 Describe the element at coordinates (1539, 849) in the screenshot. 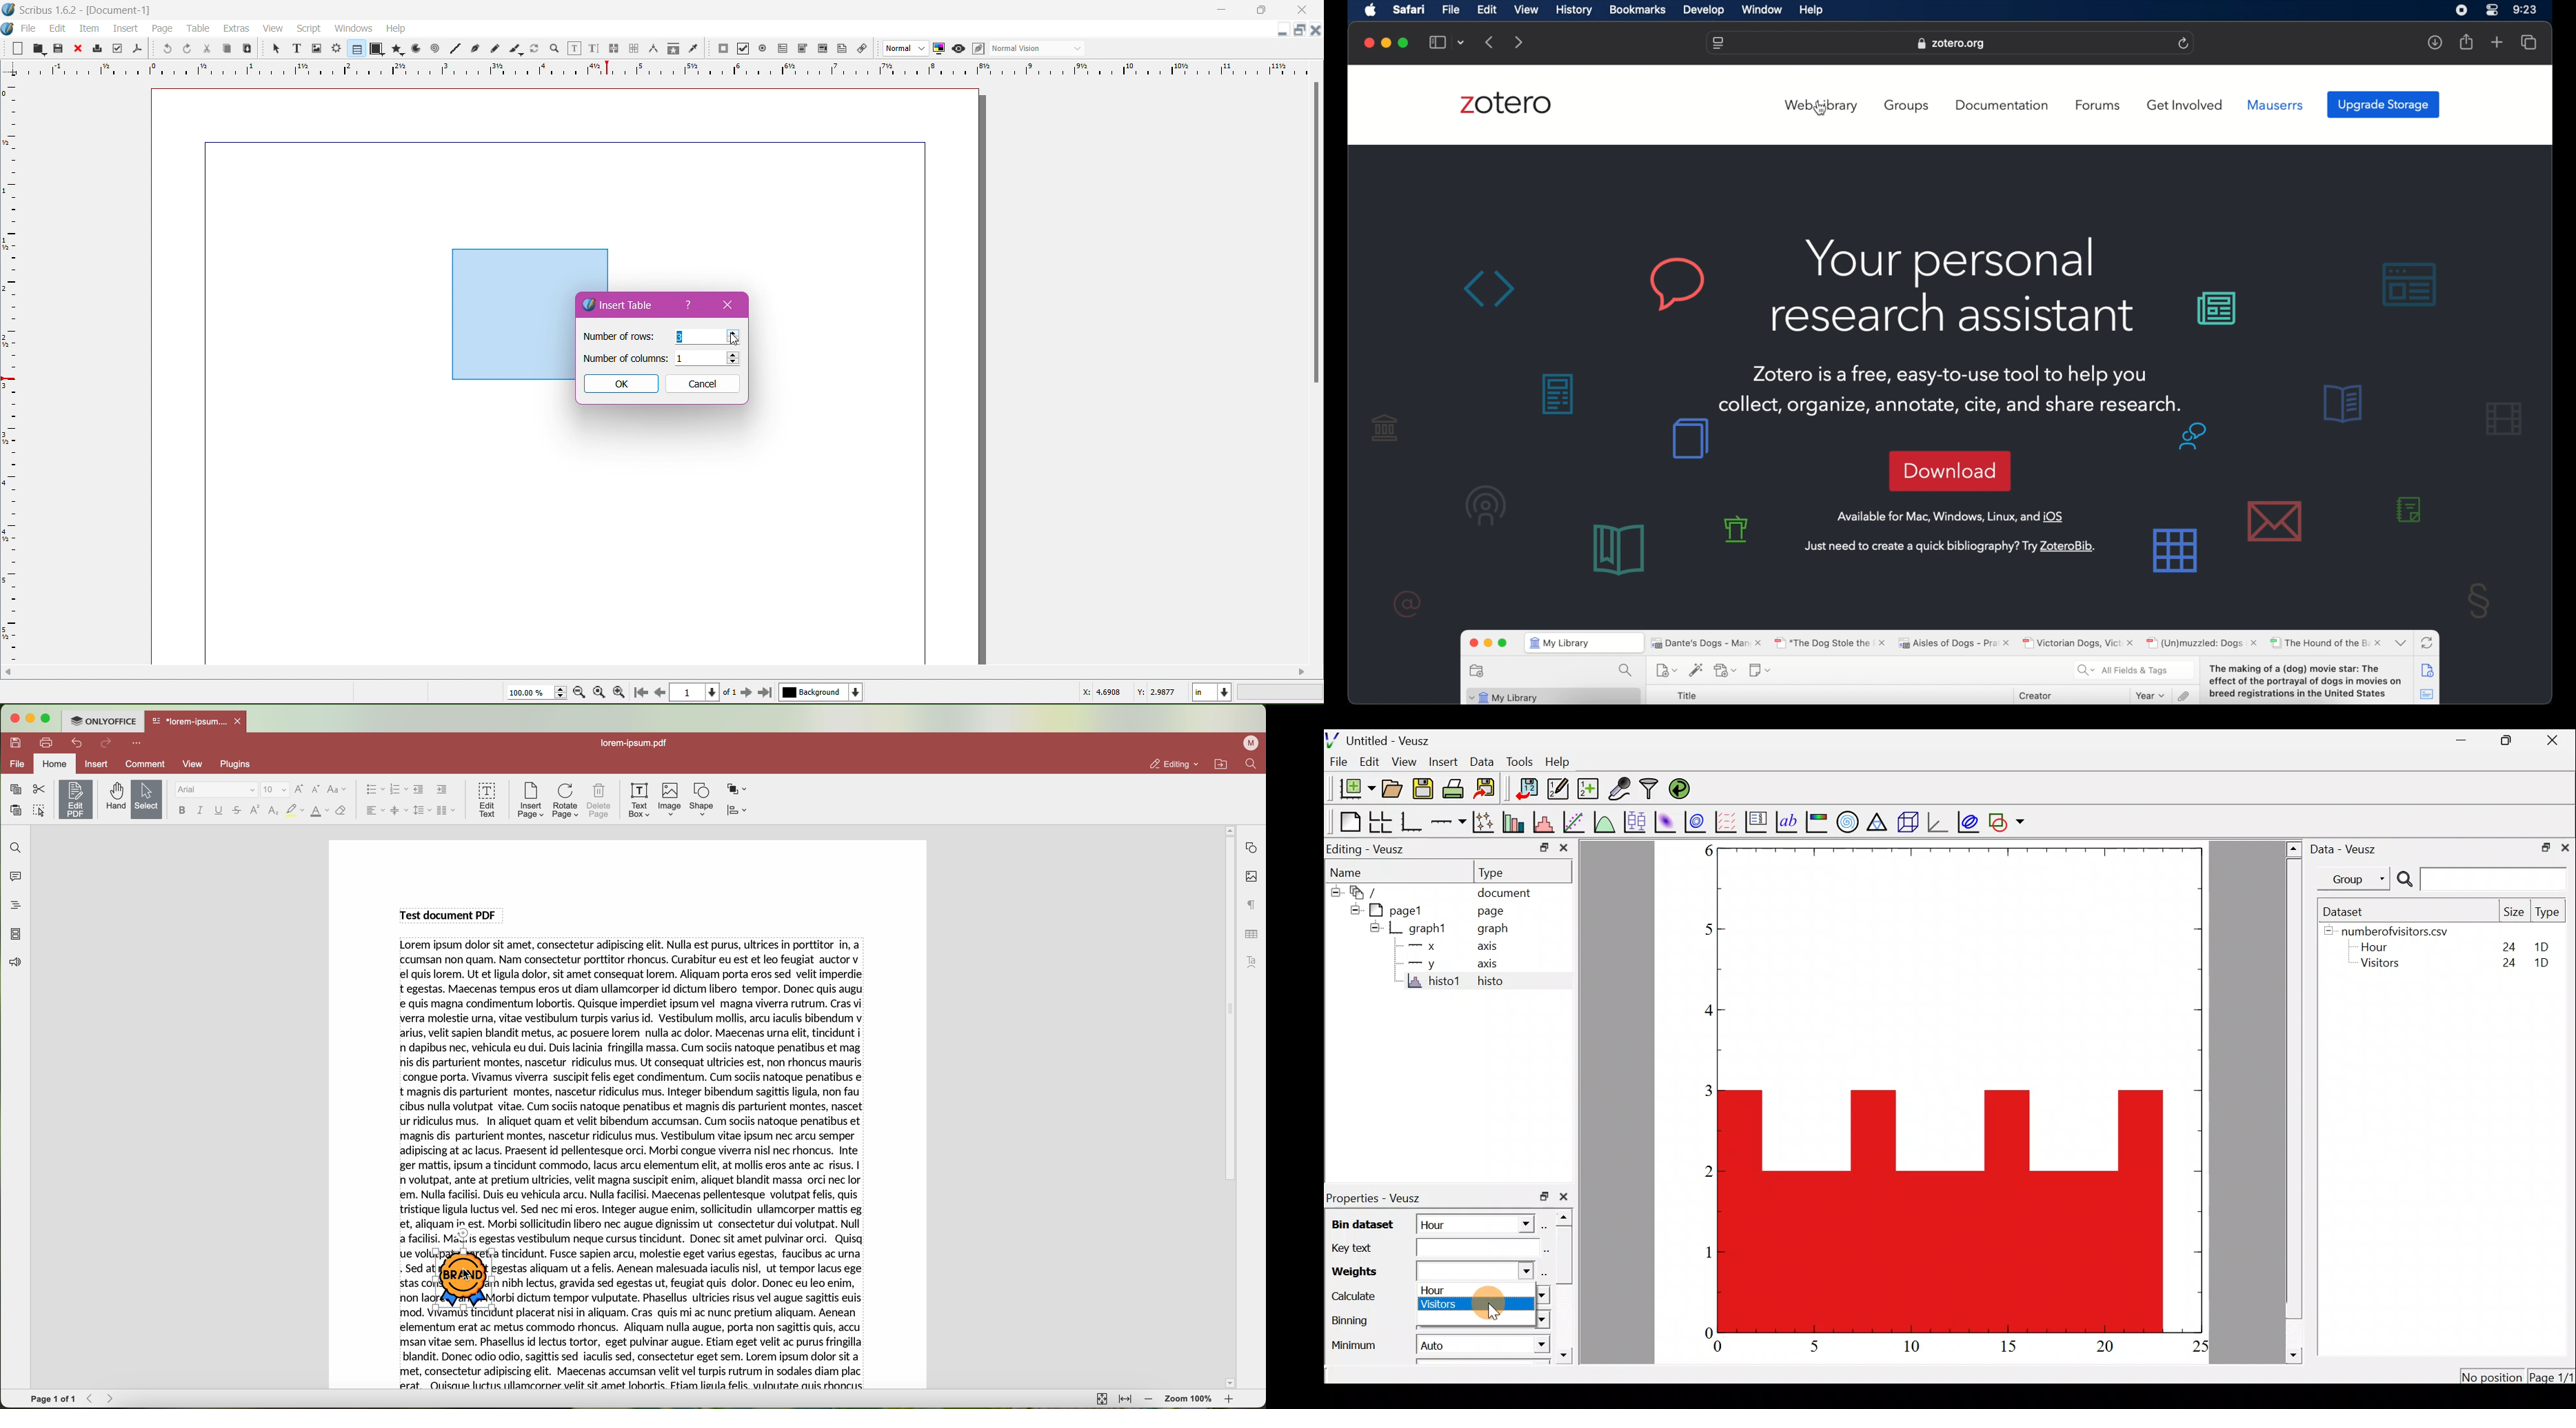

I see `restore down` at that location.